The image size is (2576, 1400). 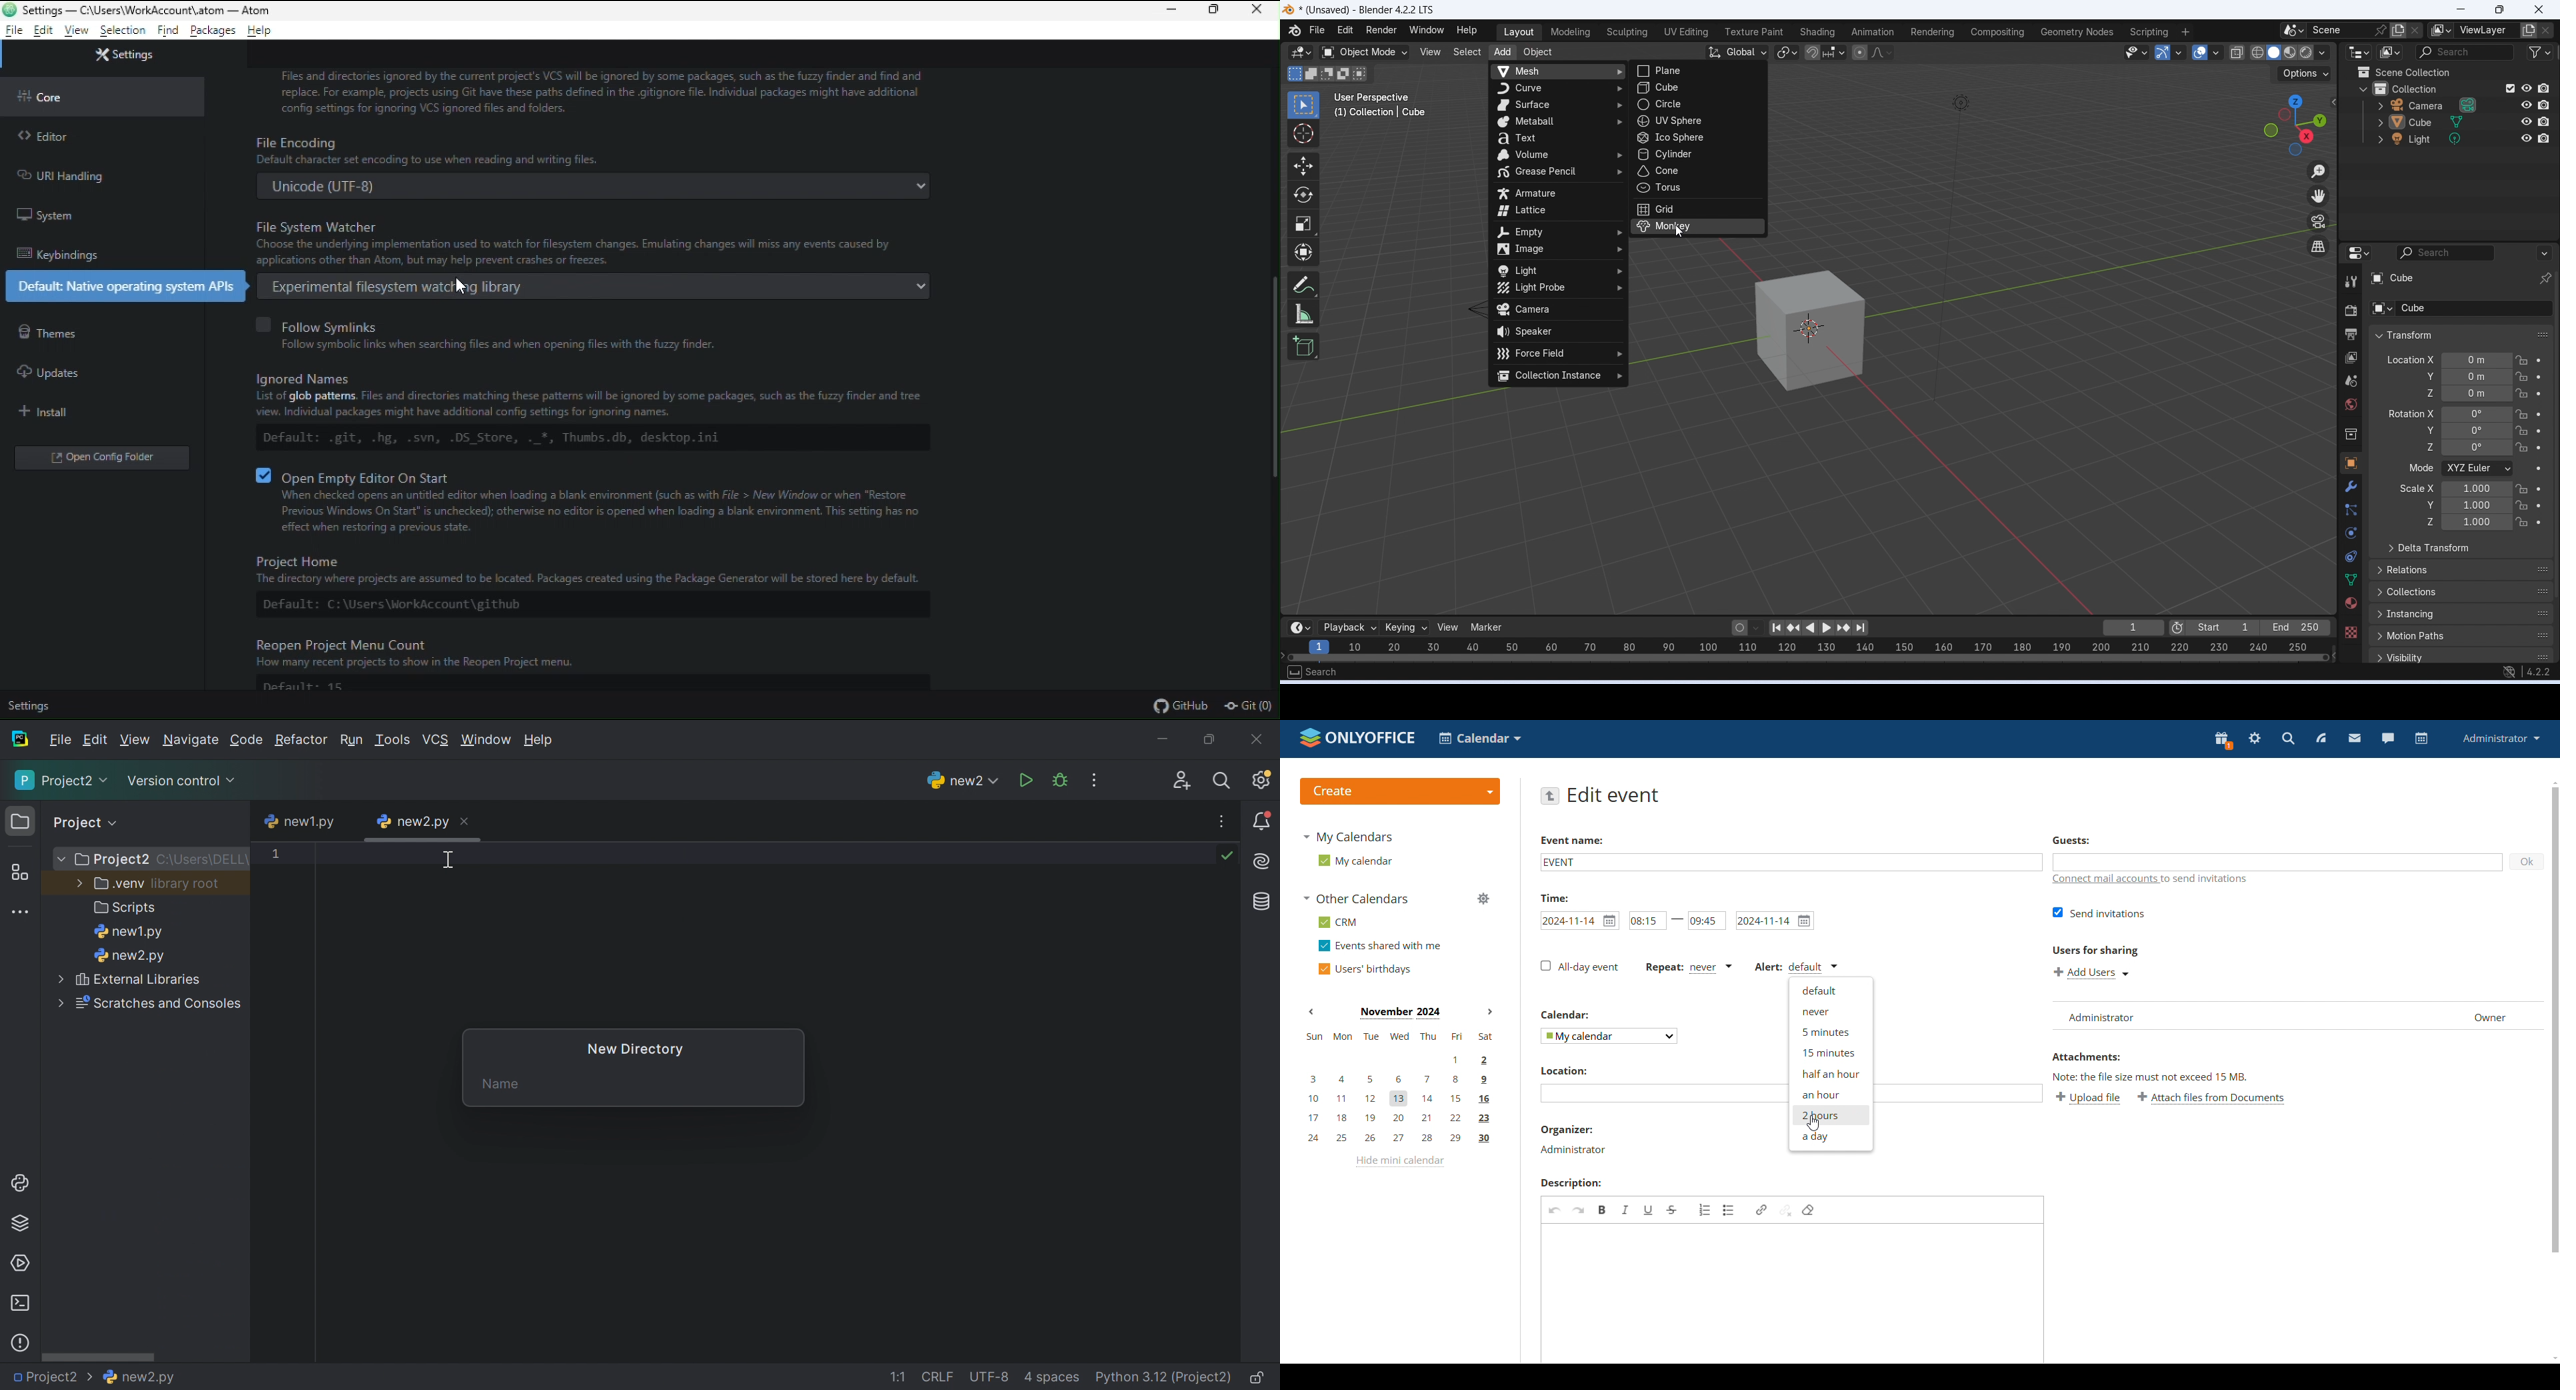 What do you see at coordinates (30, 708) in the screenshot?
I see `Settings ` at bounding box center [30, 708].